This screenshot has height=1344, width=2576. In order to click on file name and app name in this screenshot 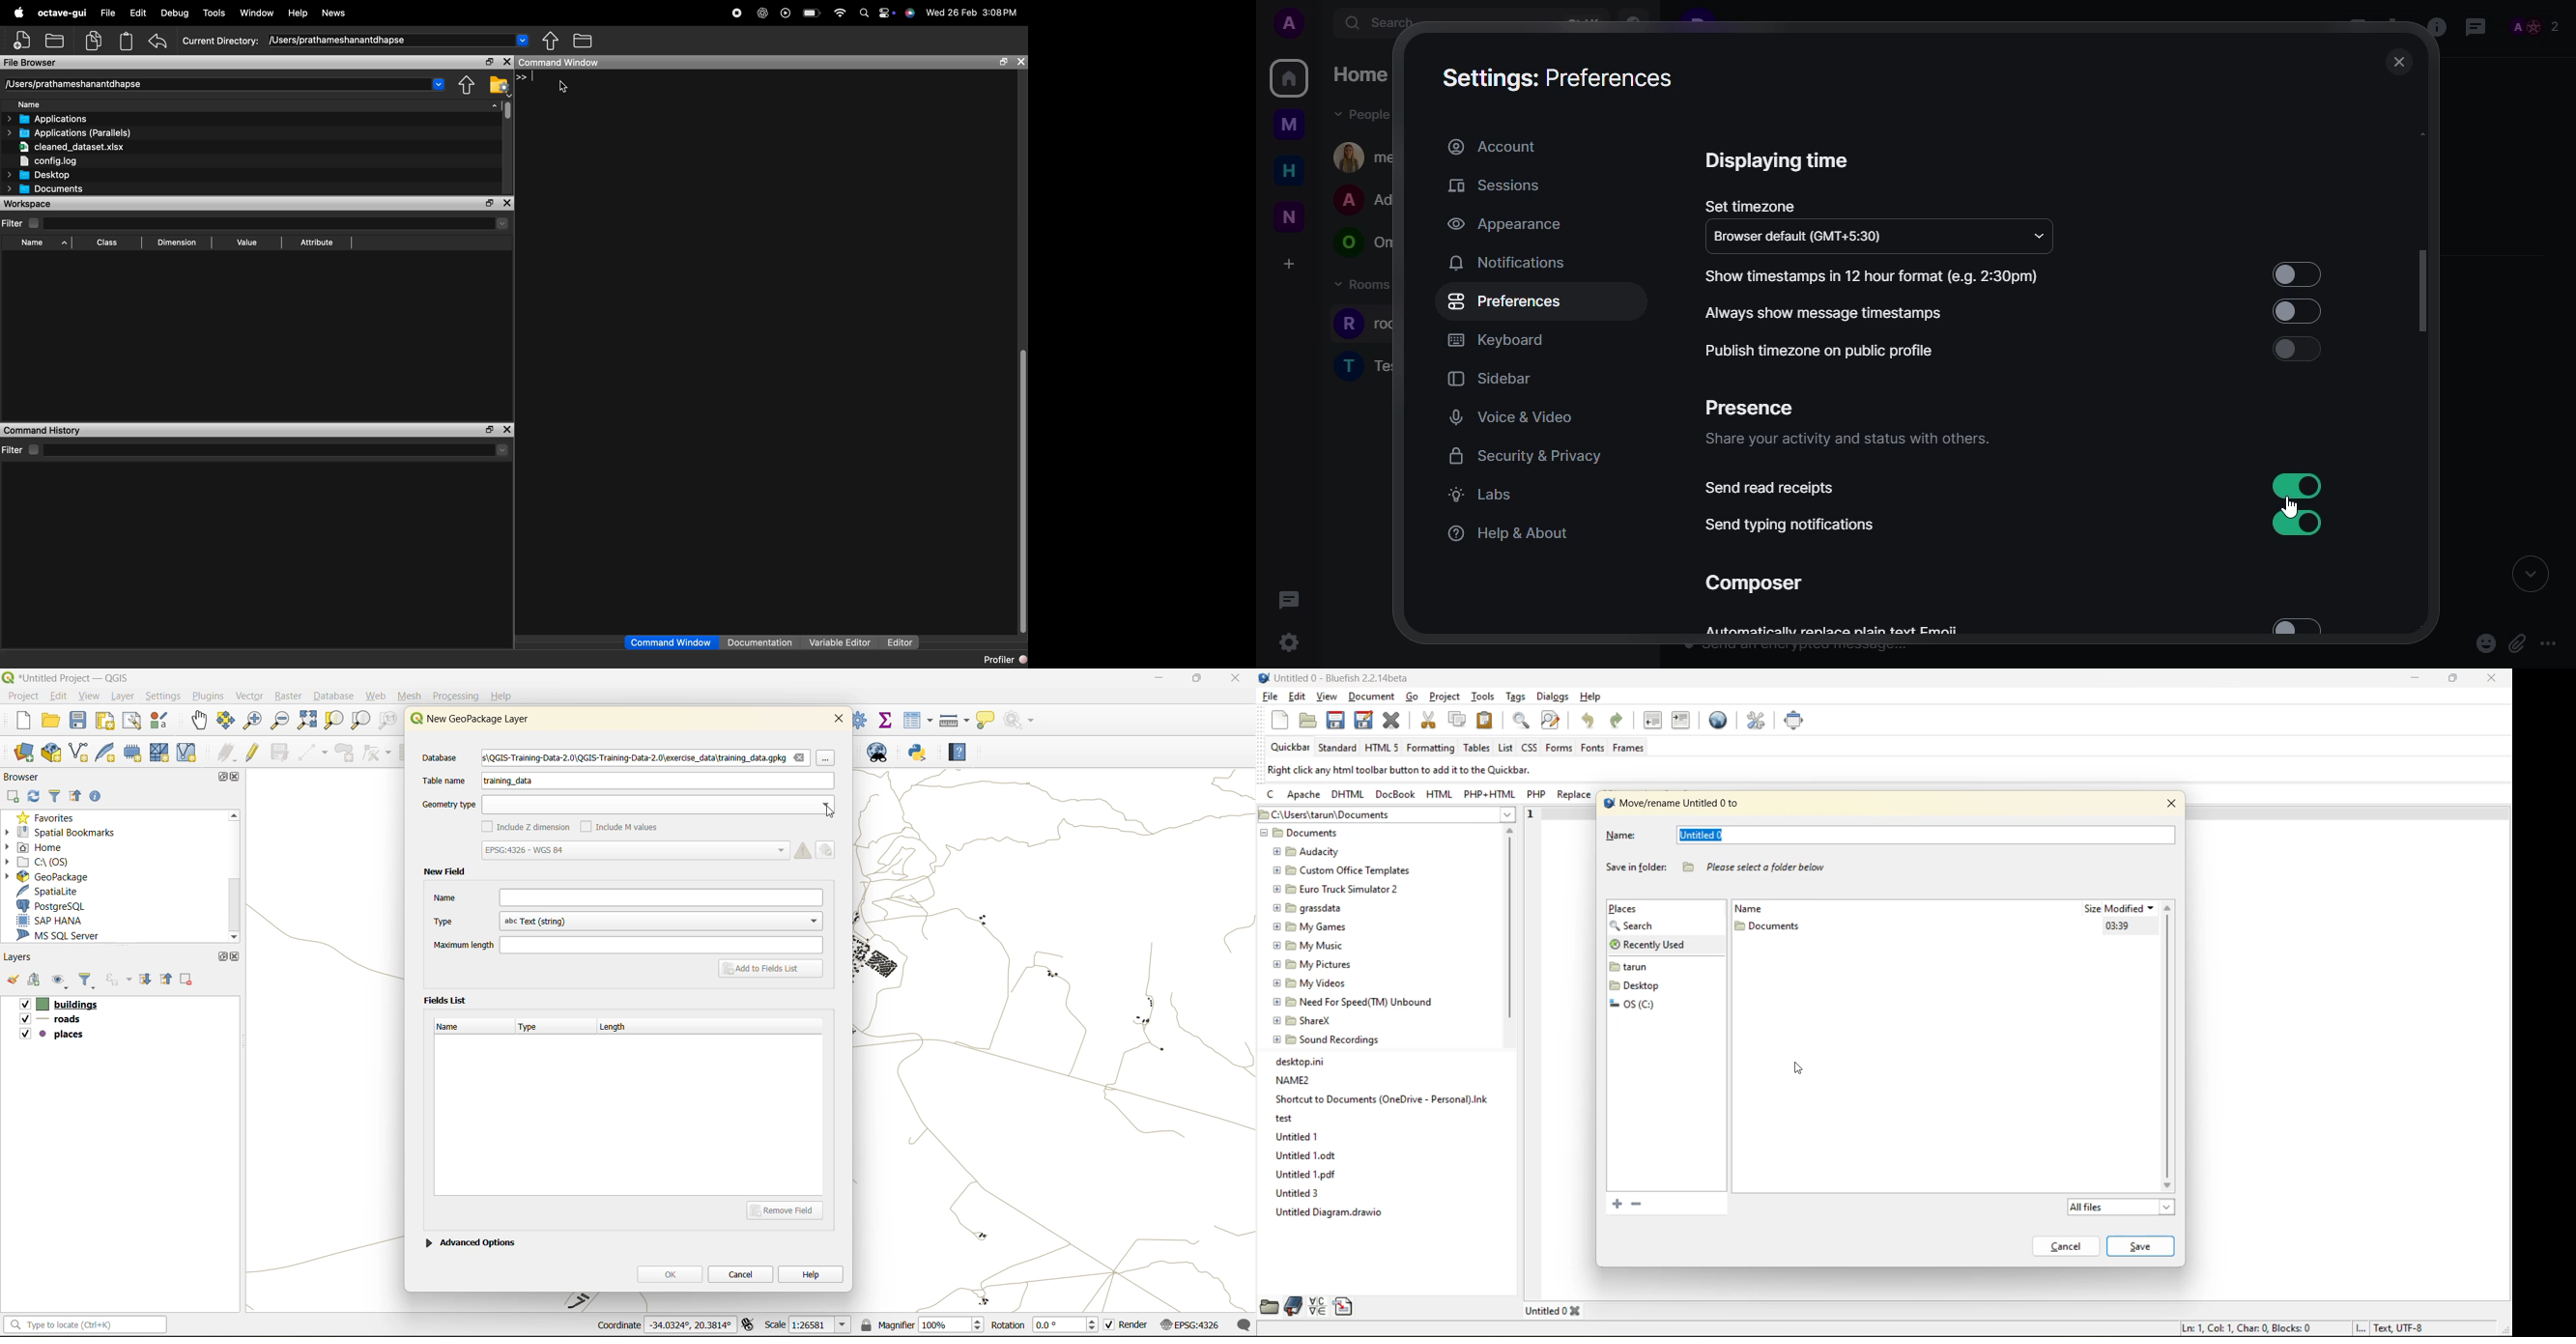, I will do `click(1357, 680)`.